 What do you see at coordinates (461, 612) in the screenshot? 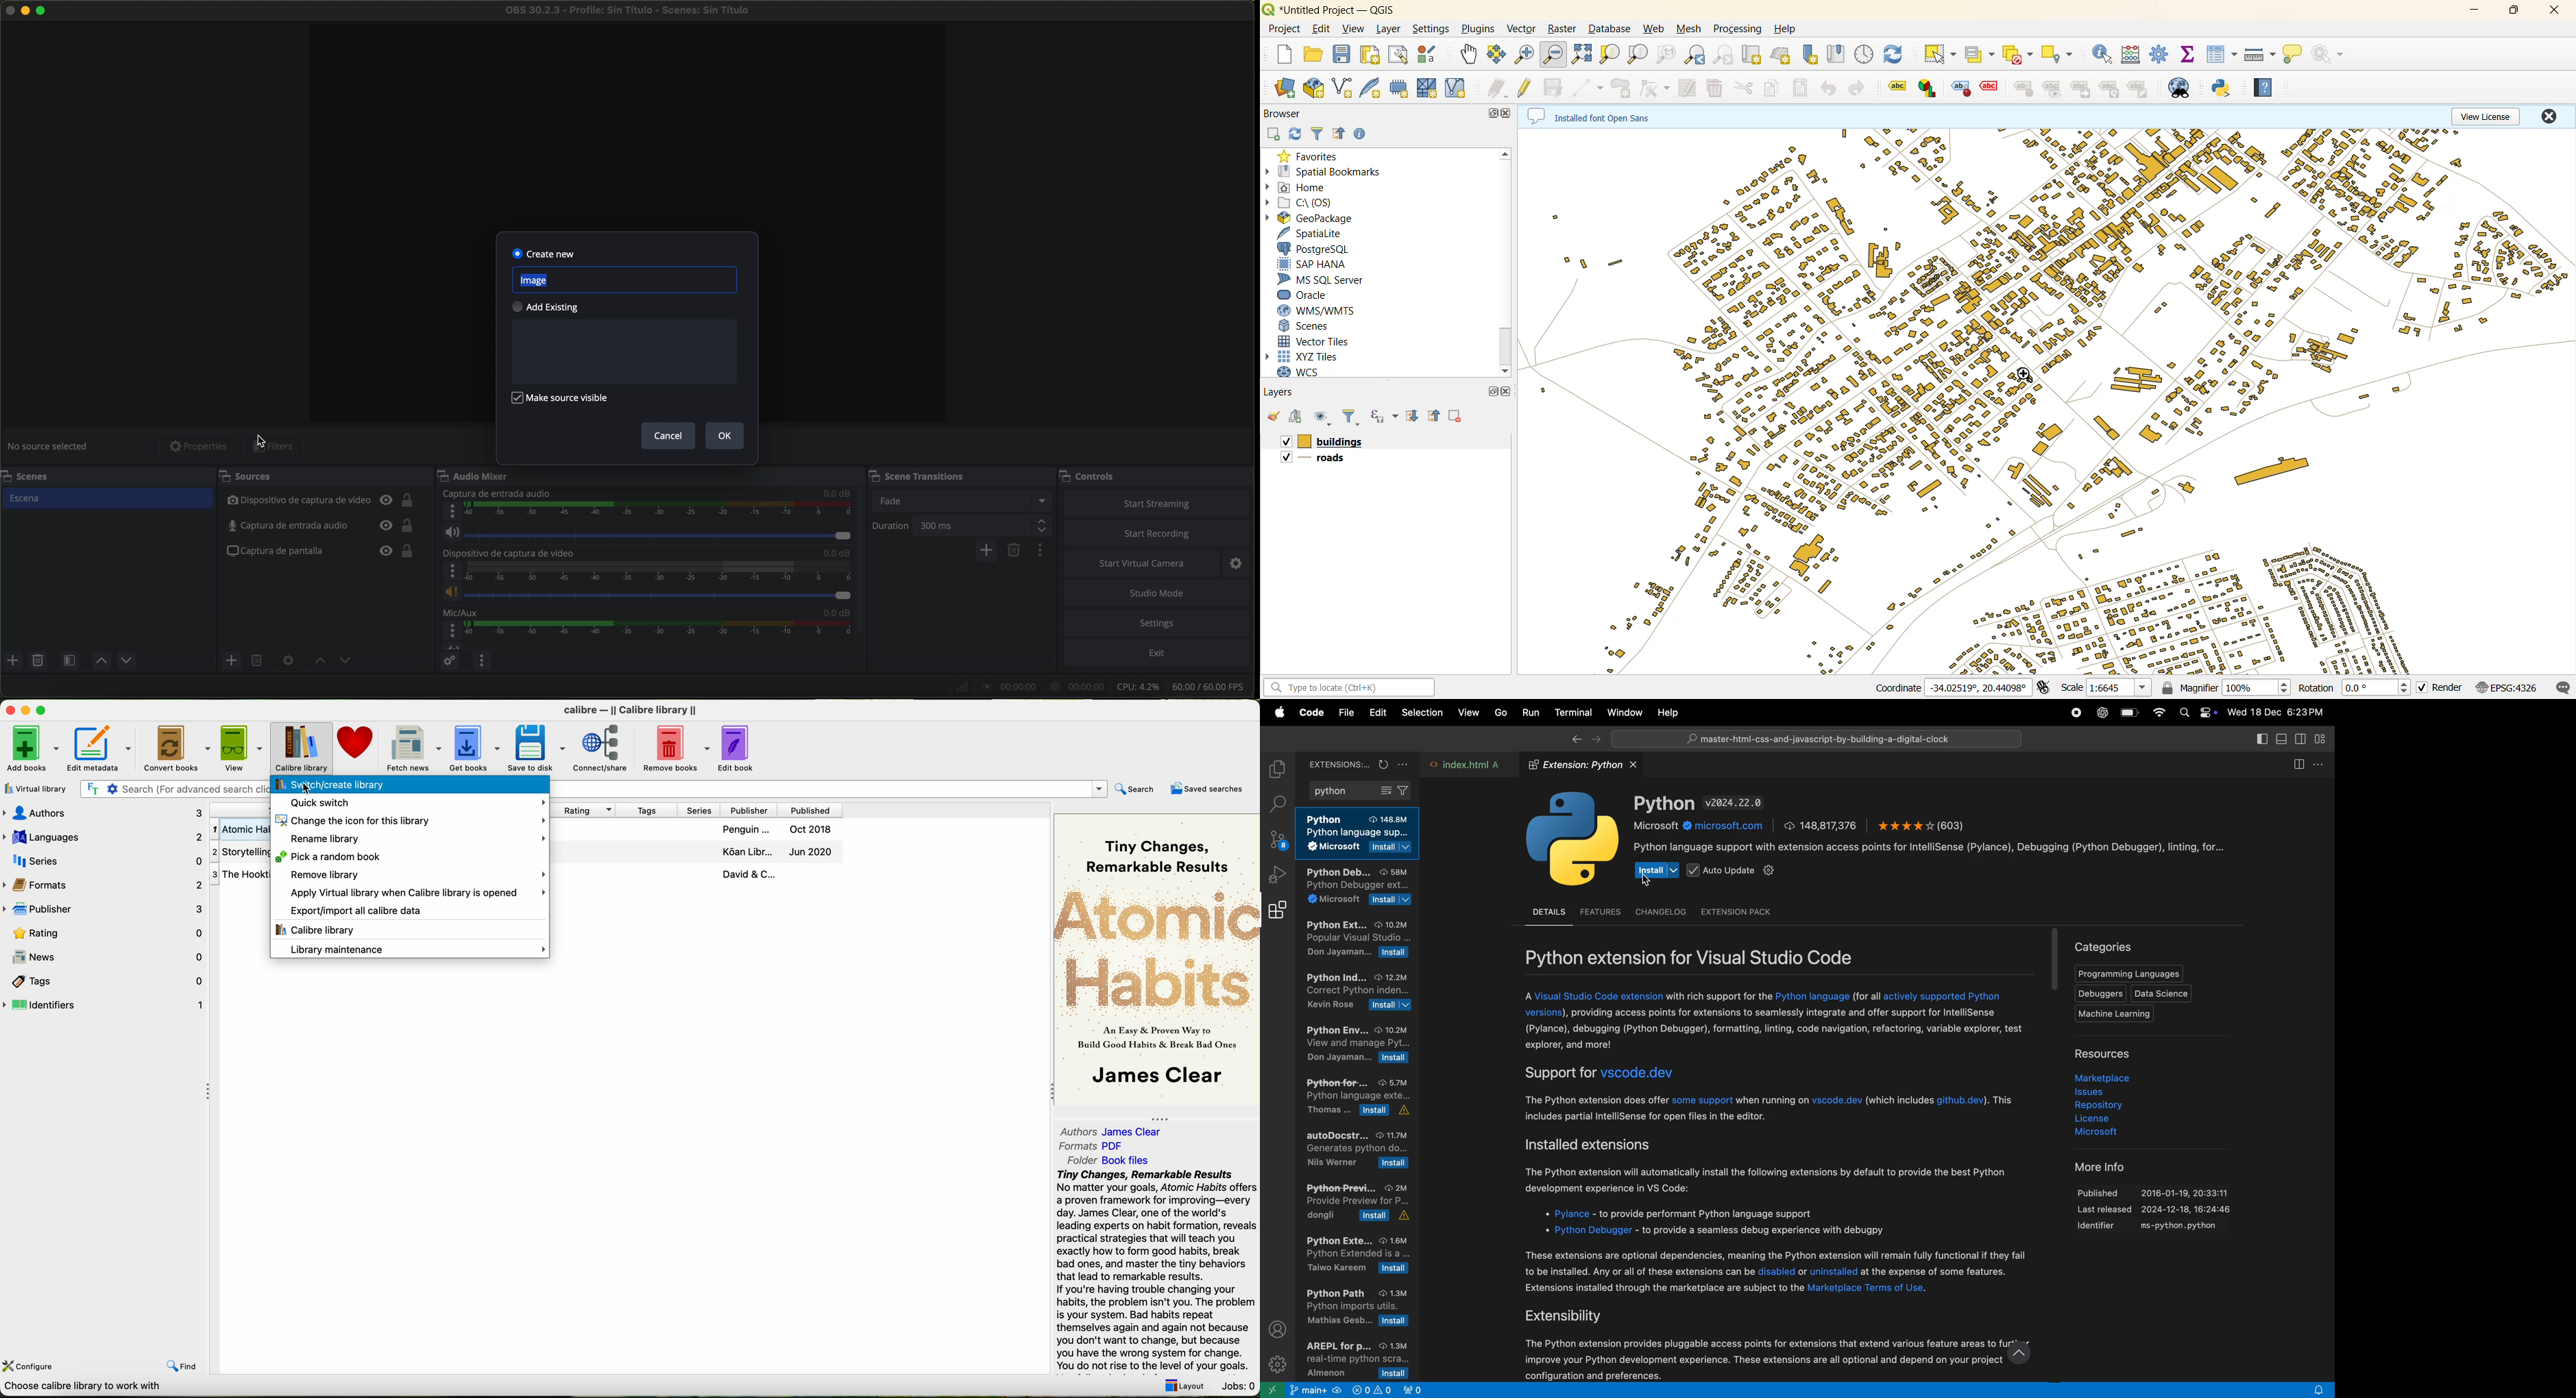
I see `mic/aux` at bounding box center [461, 612].